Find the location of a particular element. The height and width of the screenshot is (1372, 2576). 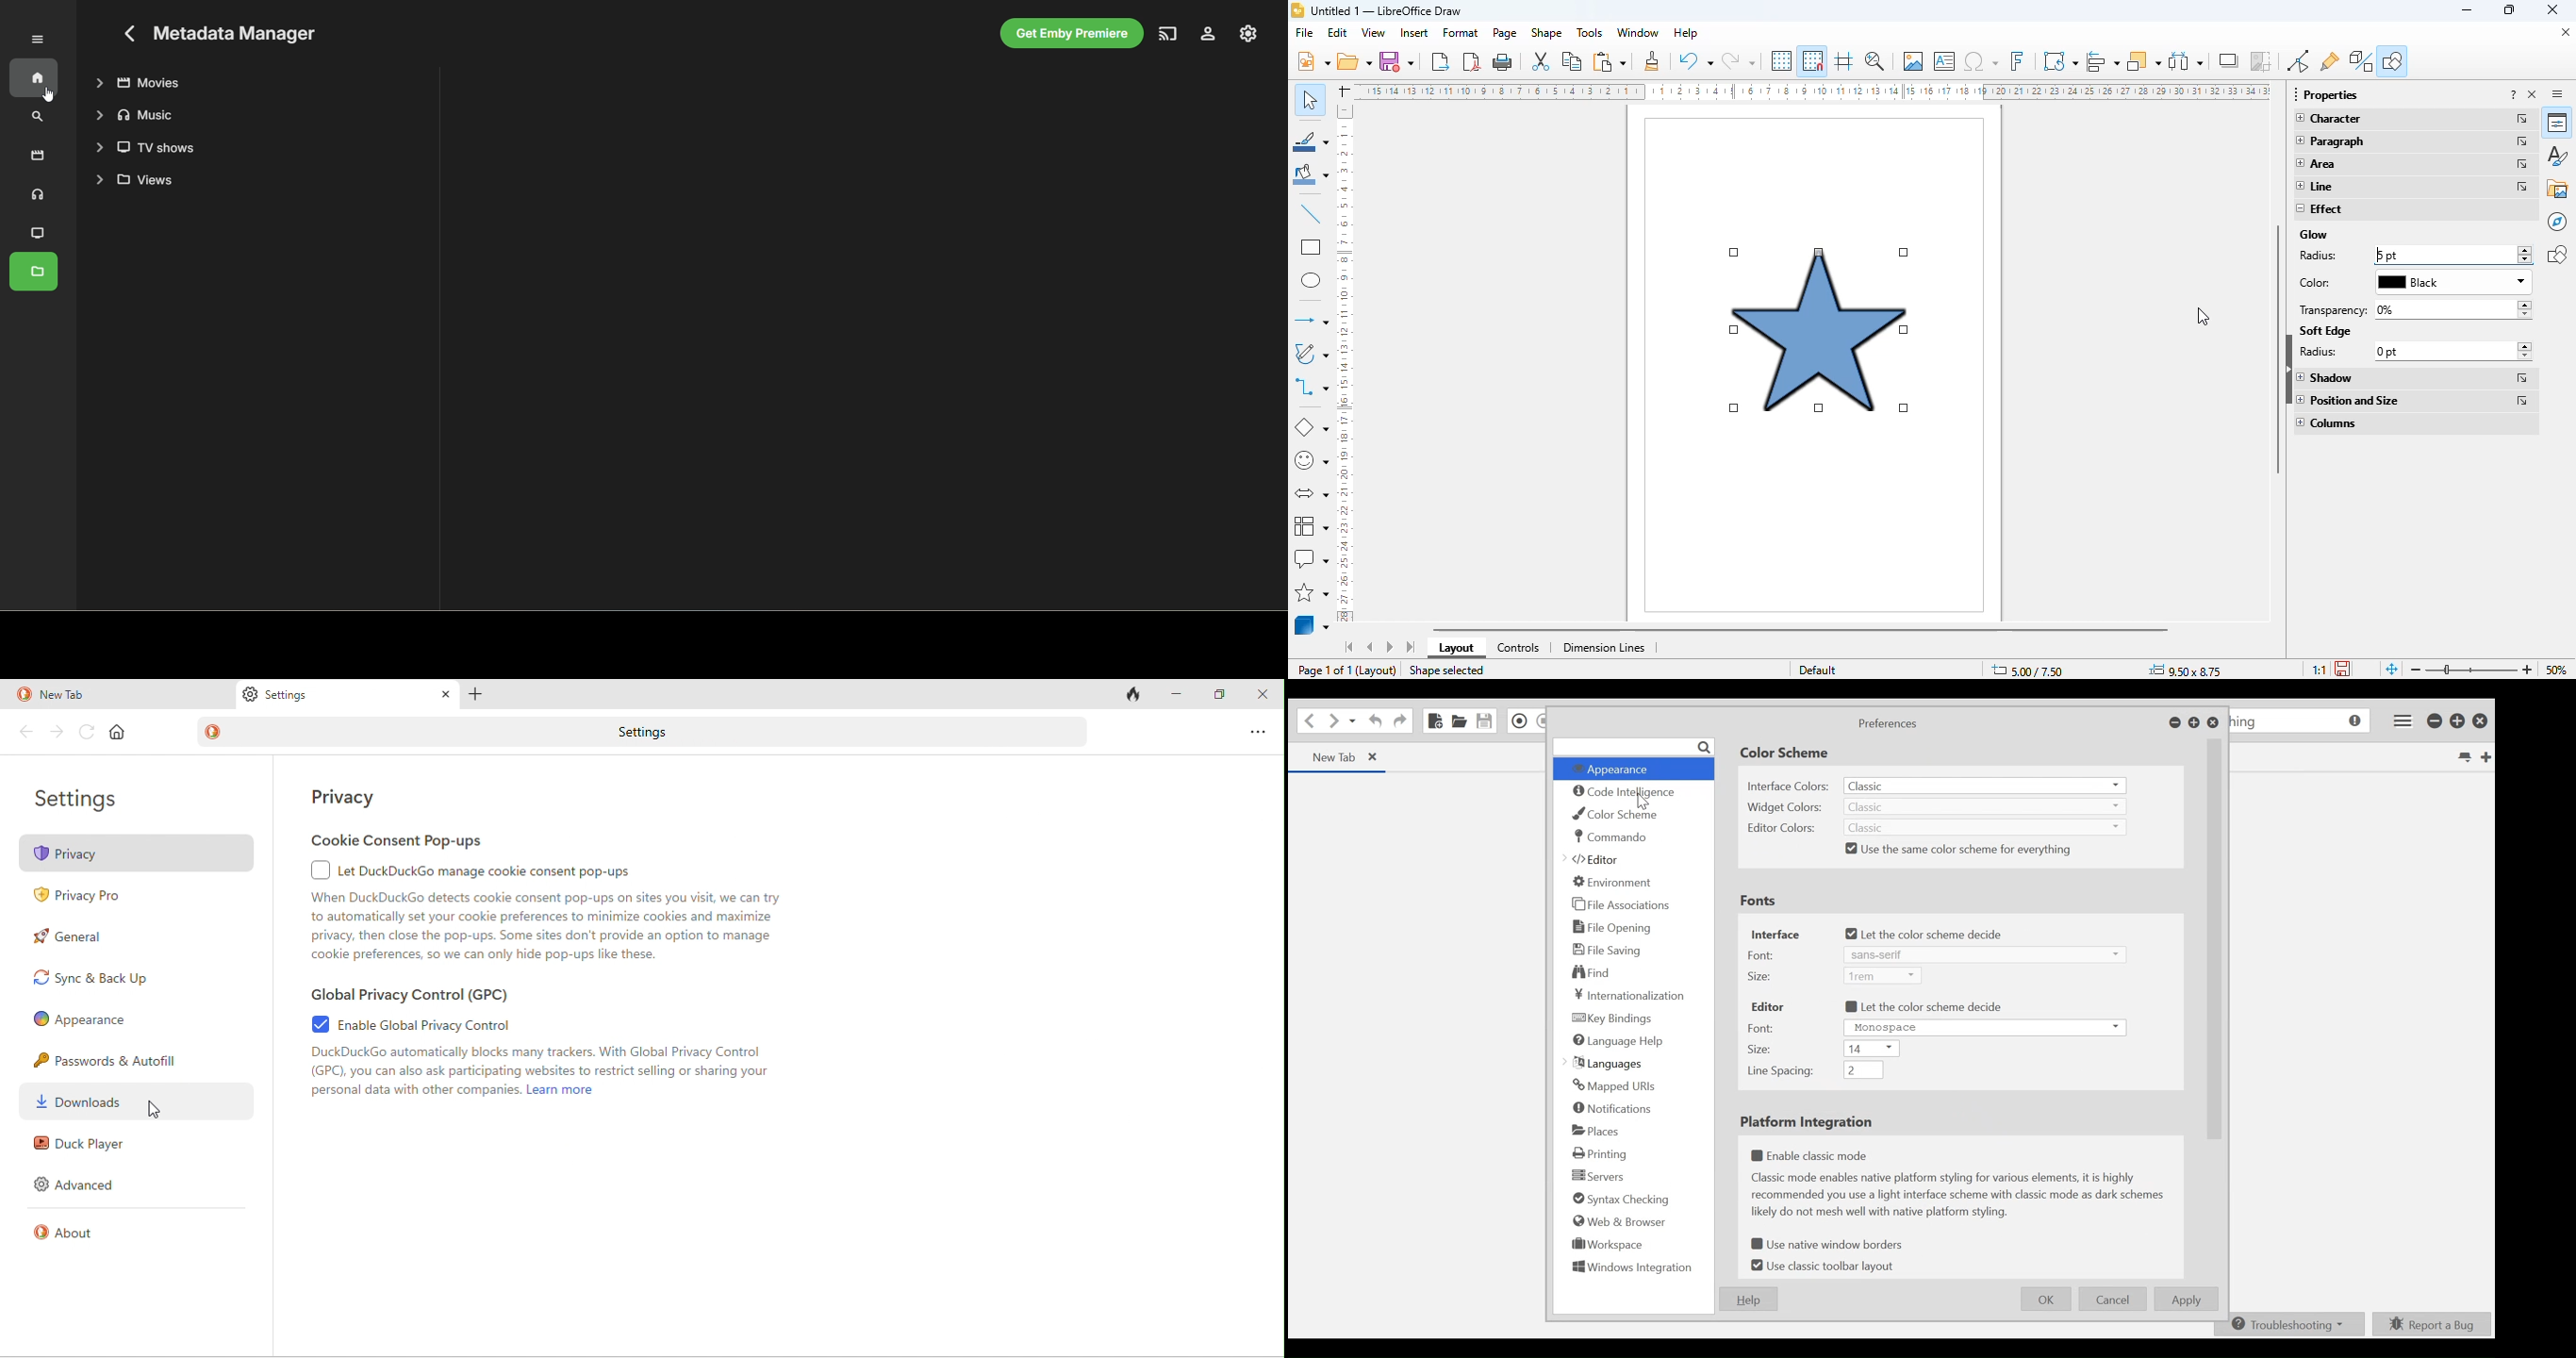

stars and banners is located at coordinates (1312, 593).